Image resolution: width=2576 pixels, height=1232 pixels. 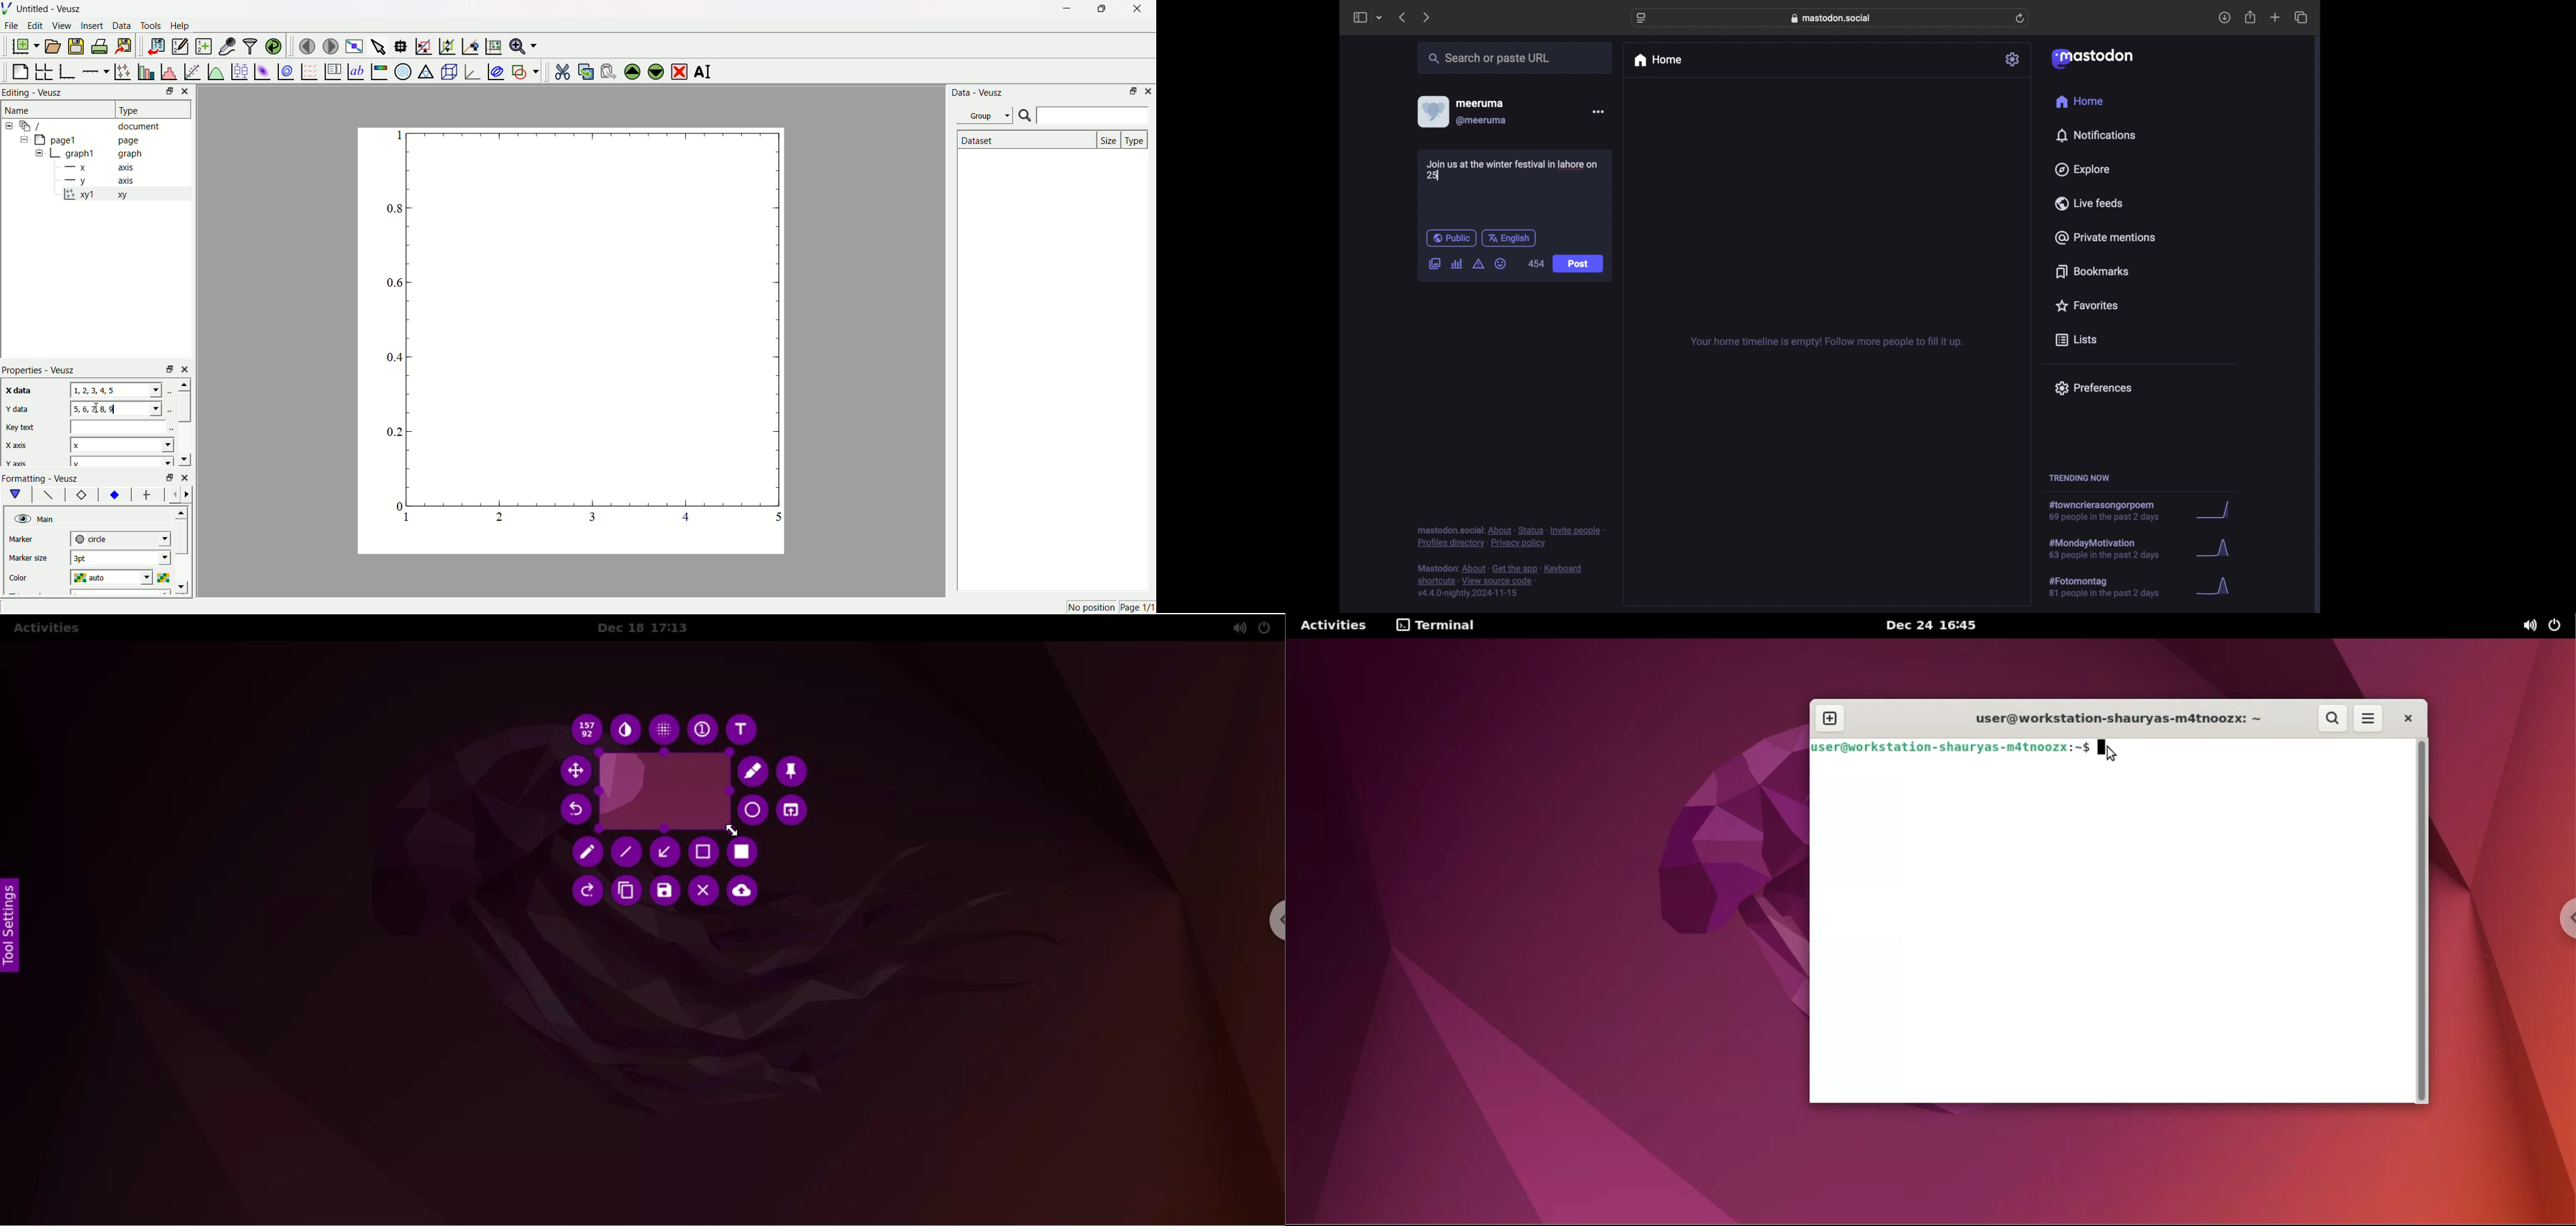 I want to click on footnote, so click(x=1502, y=581).